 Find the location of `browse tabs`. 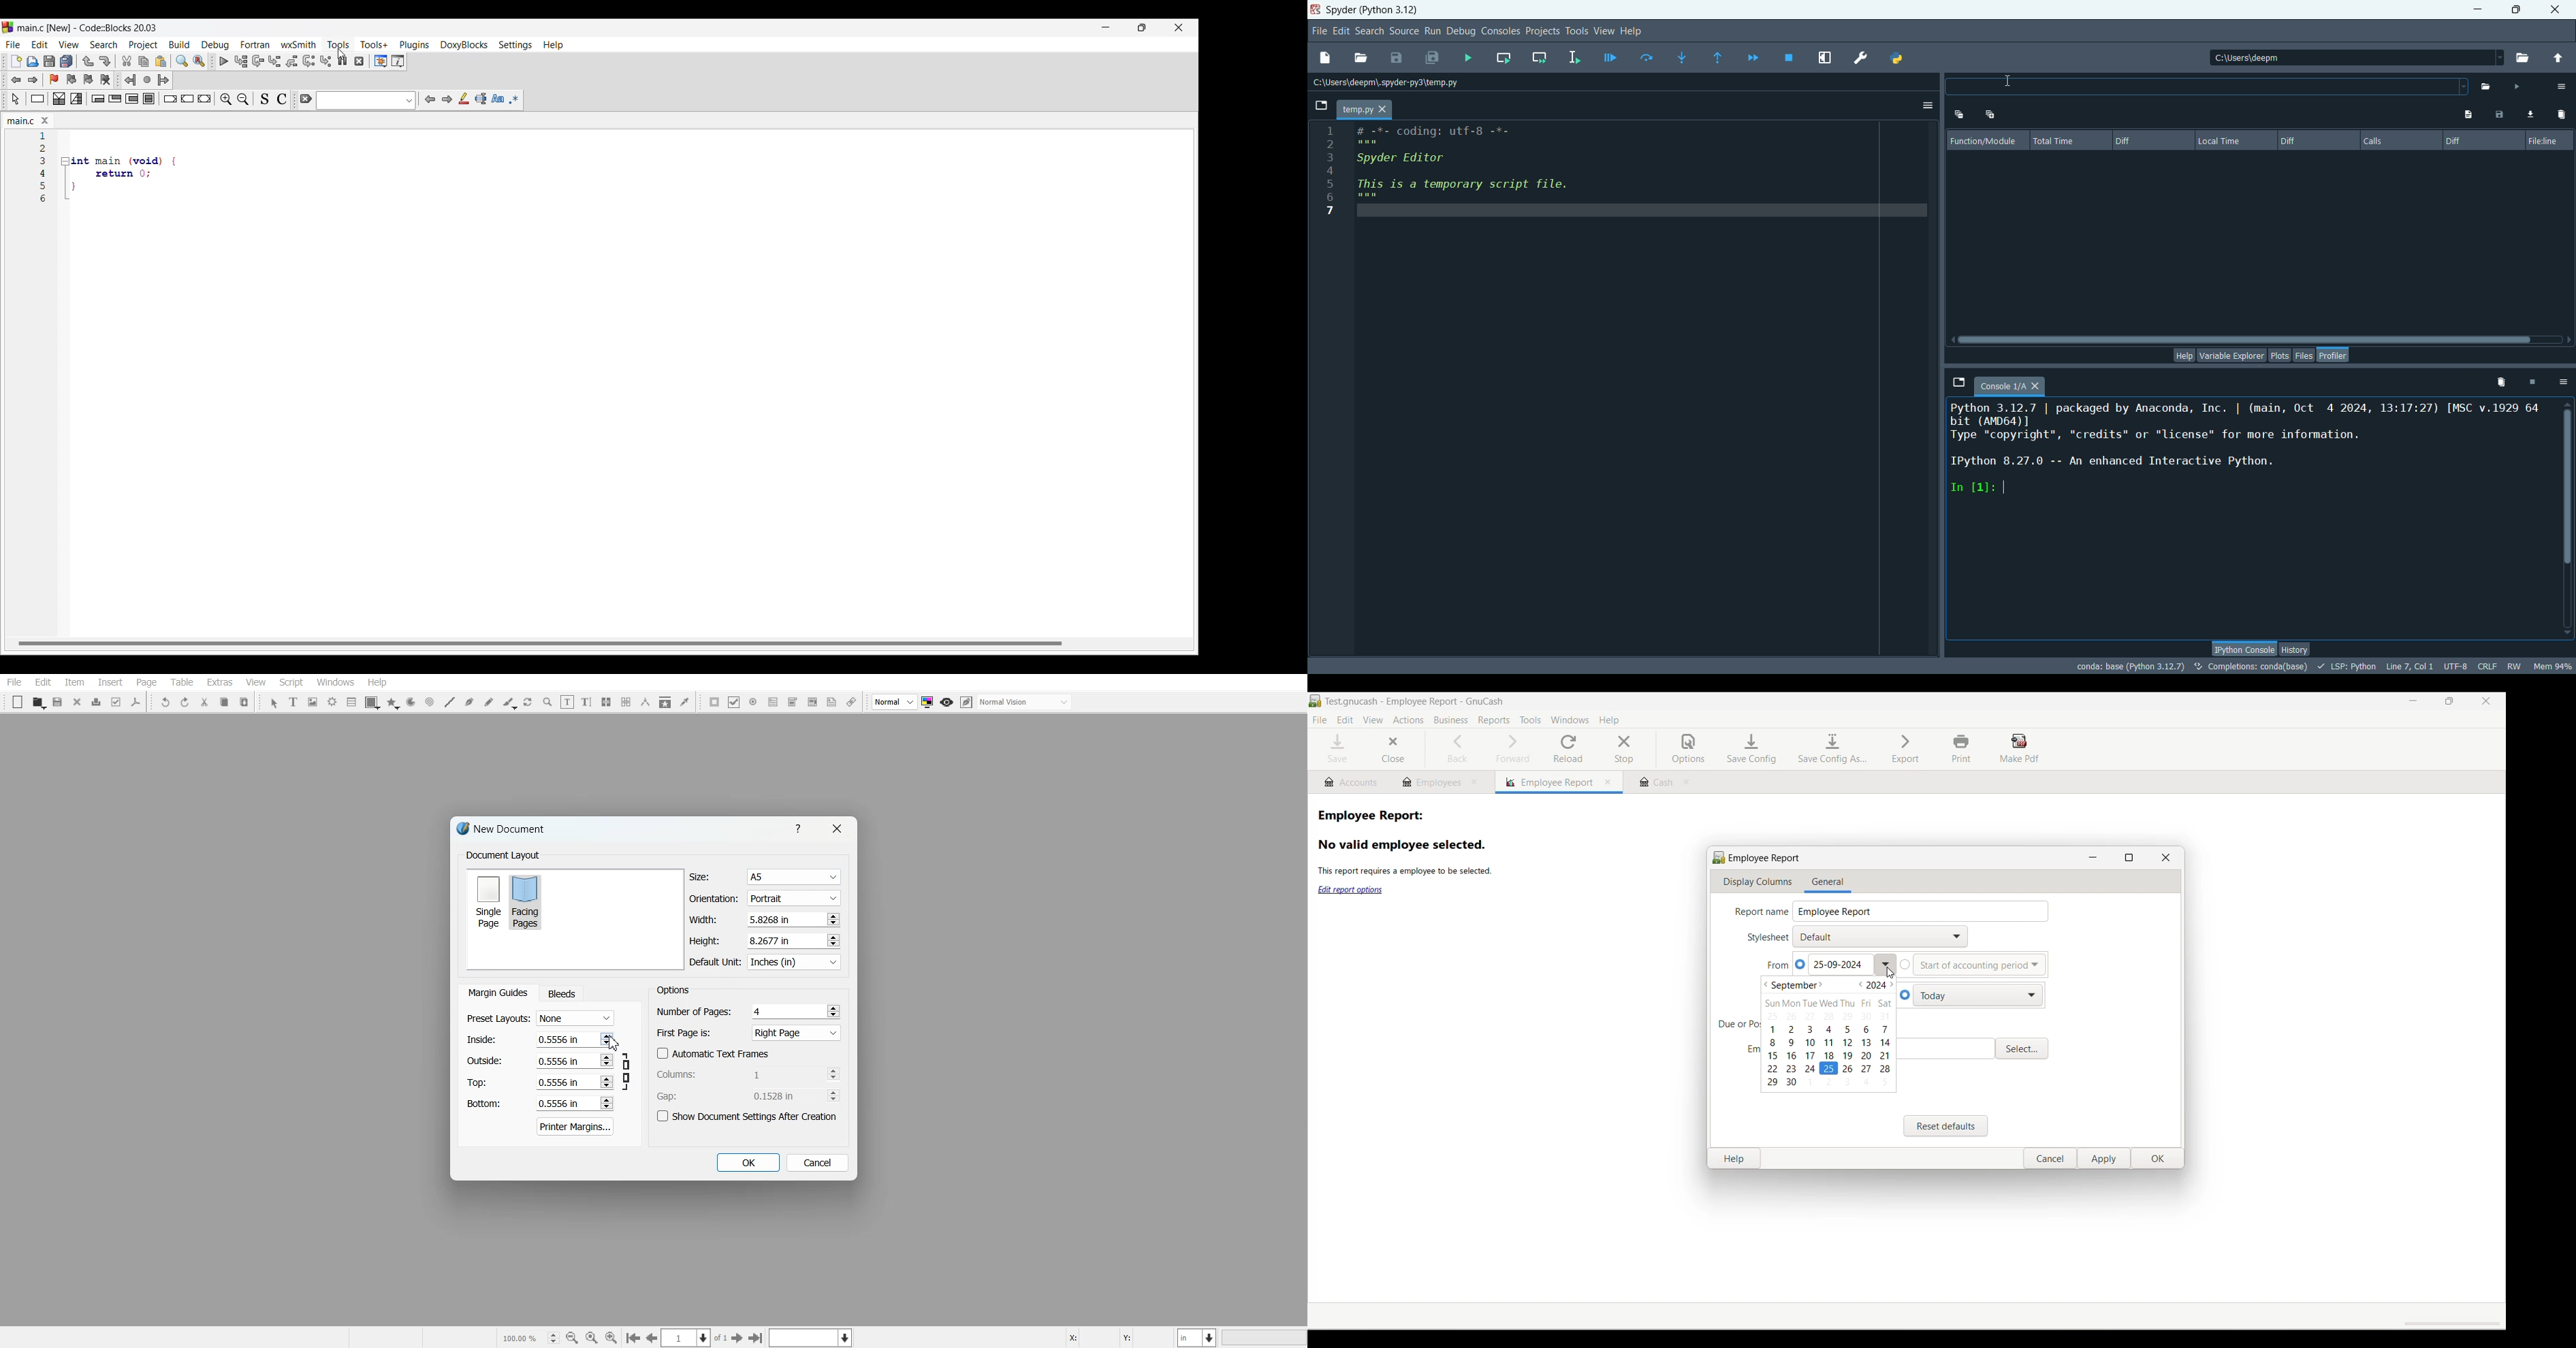

browse tabs is located at coordinates (1958, 382).